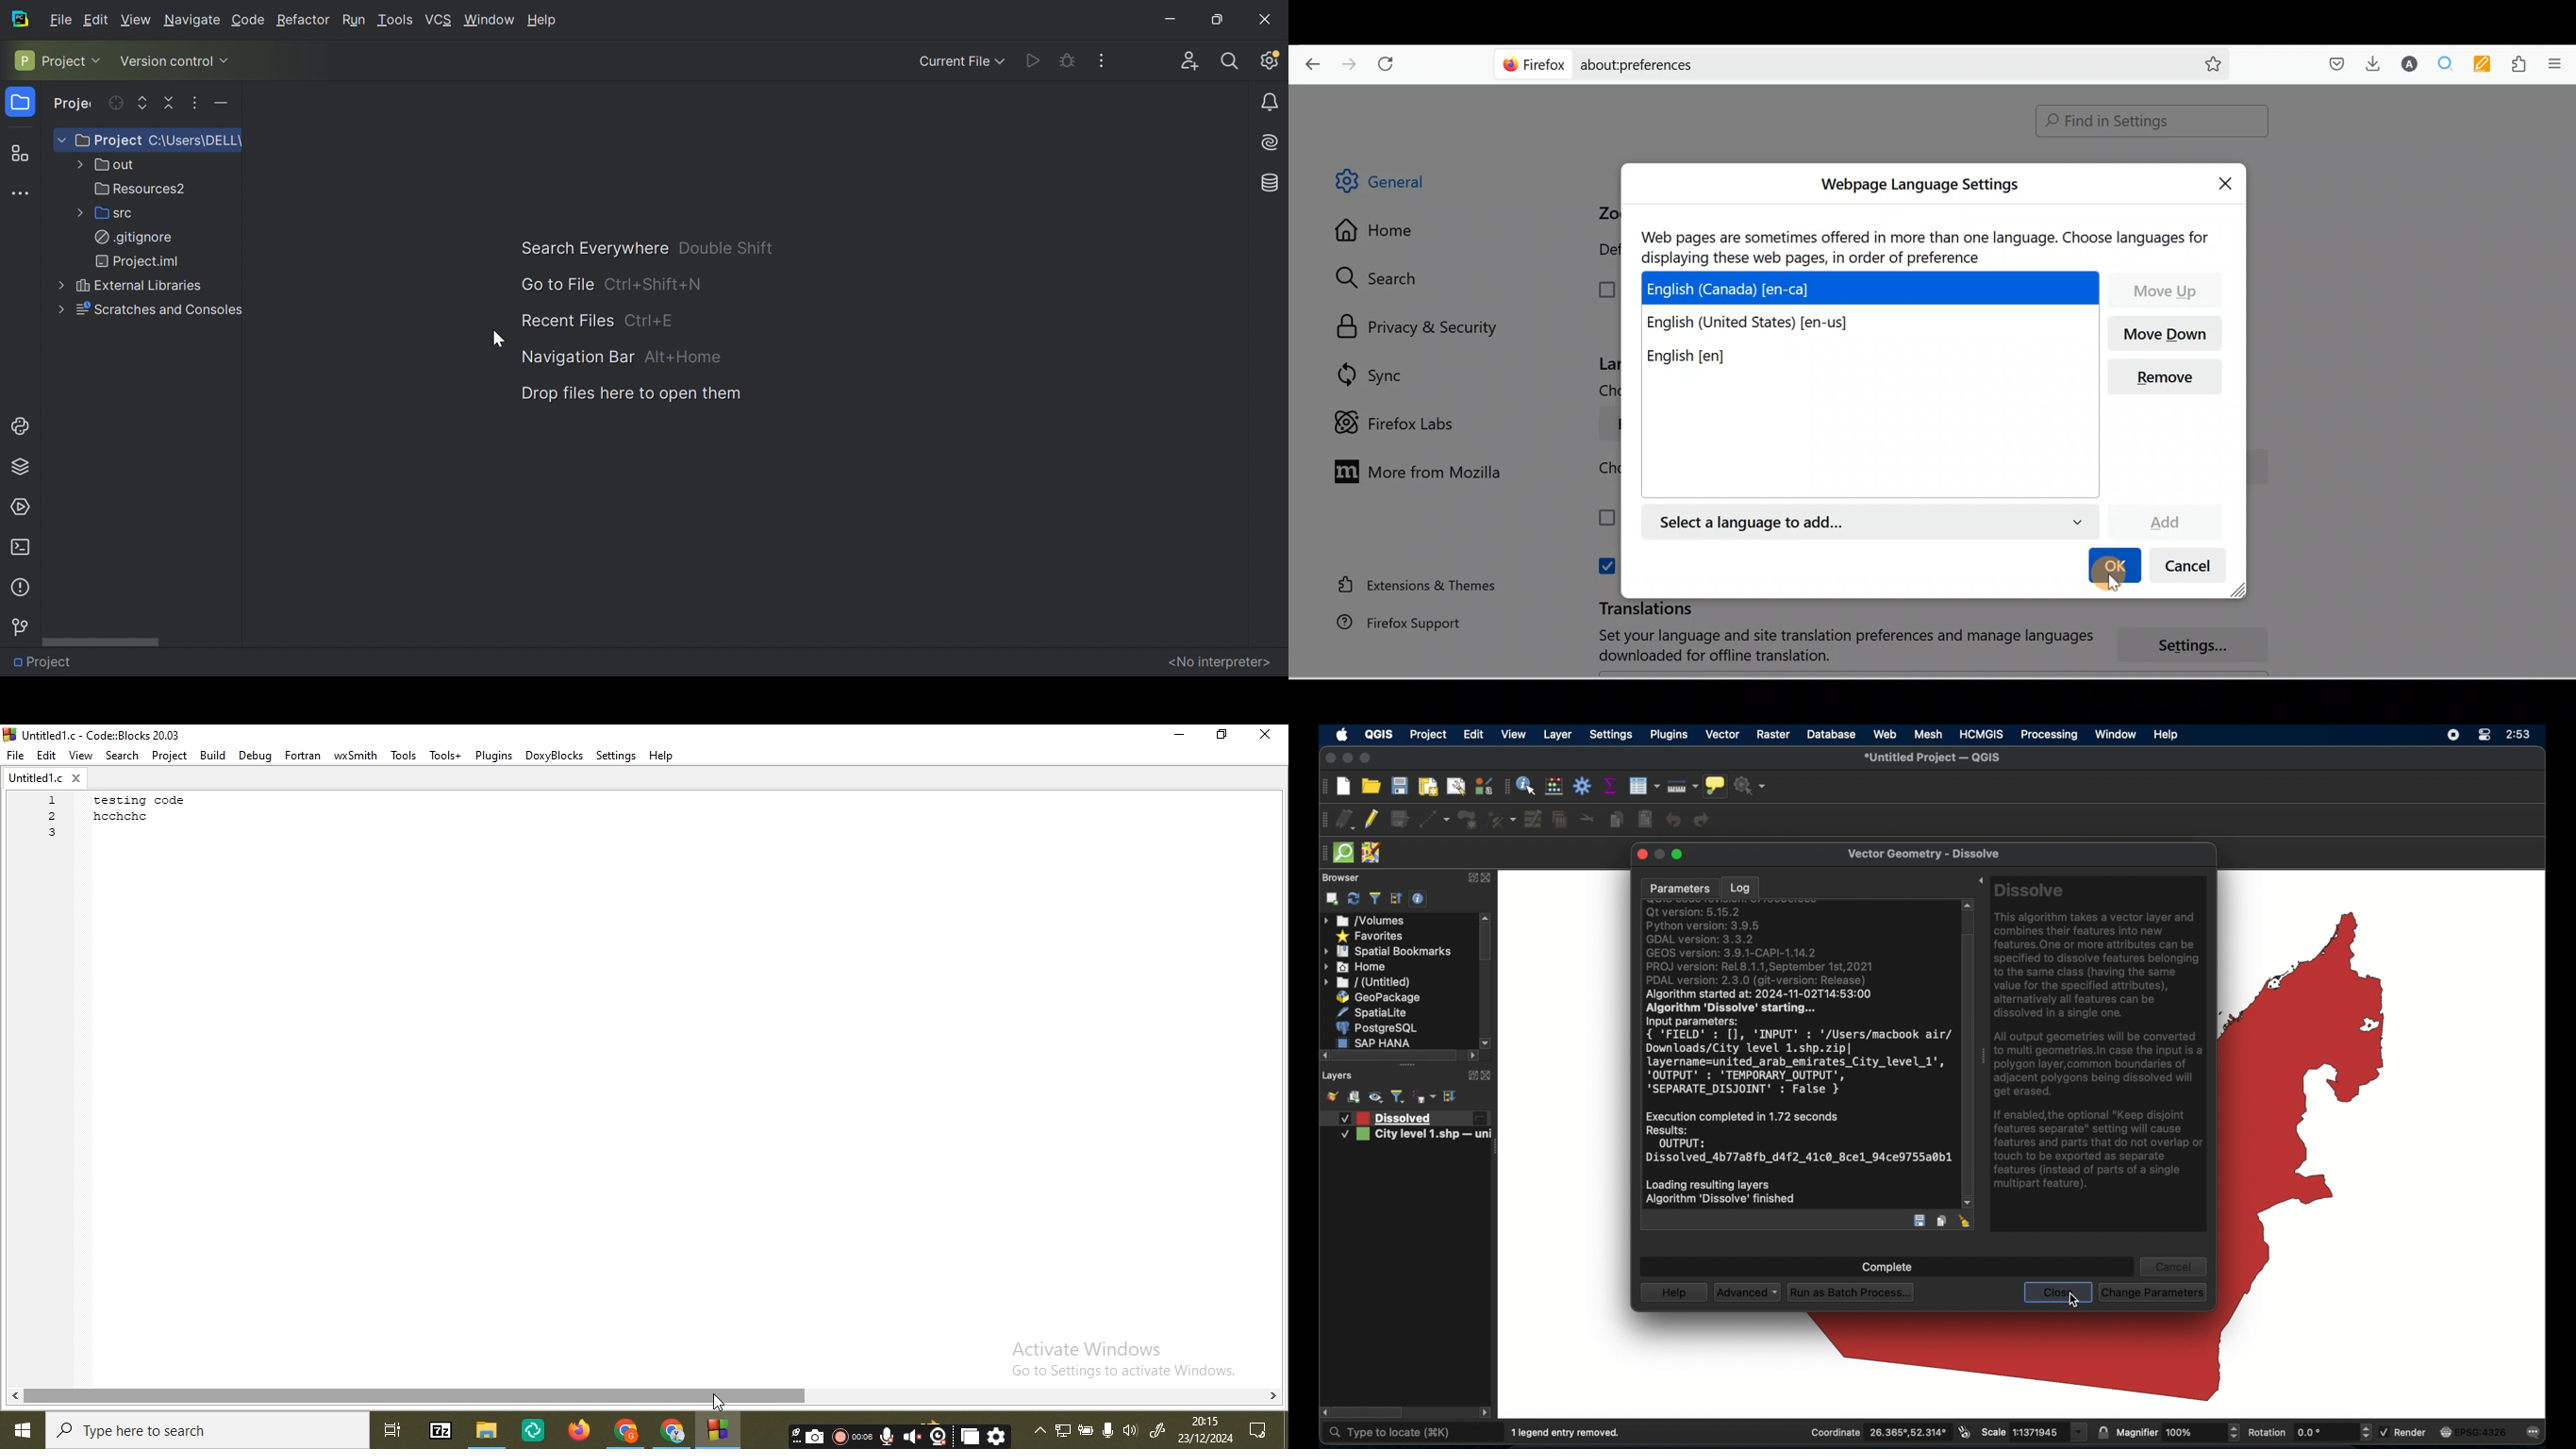 The height and width of the screenshot is (1456, 2576). What do you see at coordinates (1371, 786) in the screenshot?
I see `open project` at bounding box center [1371, 786].